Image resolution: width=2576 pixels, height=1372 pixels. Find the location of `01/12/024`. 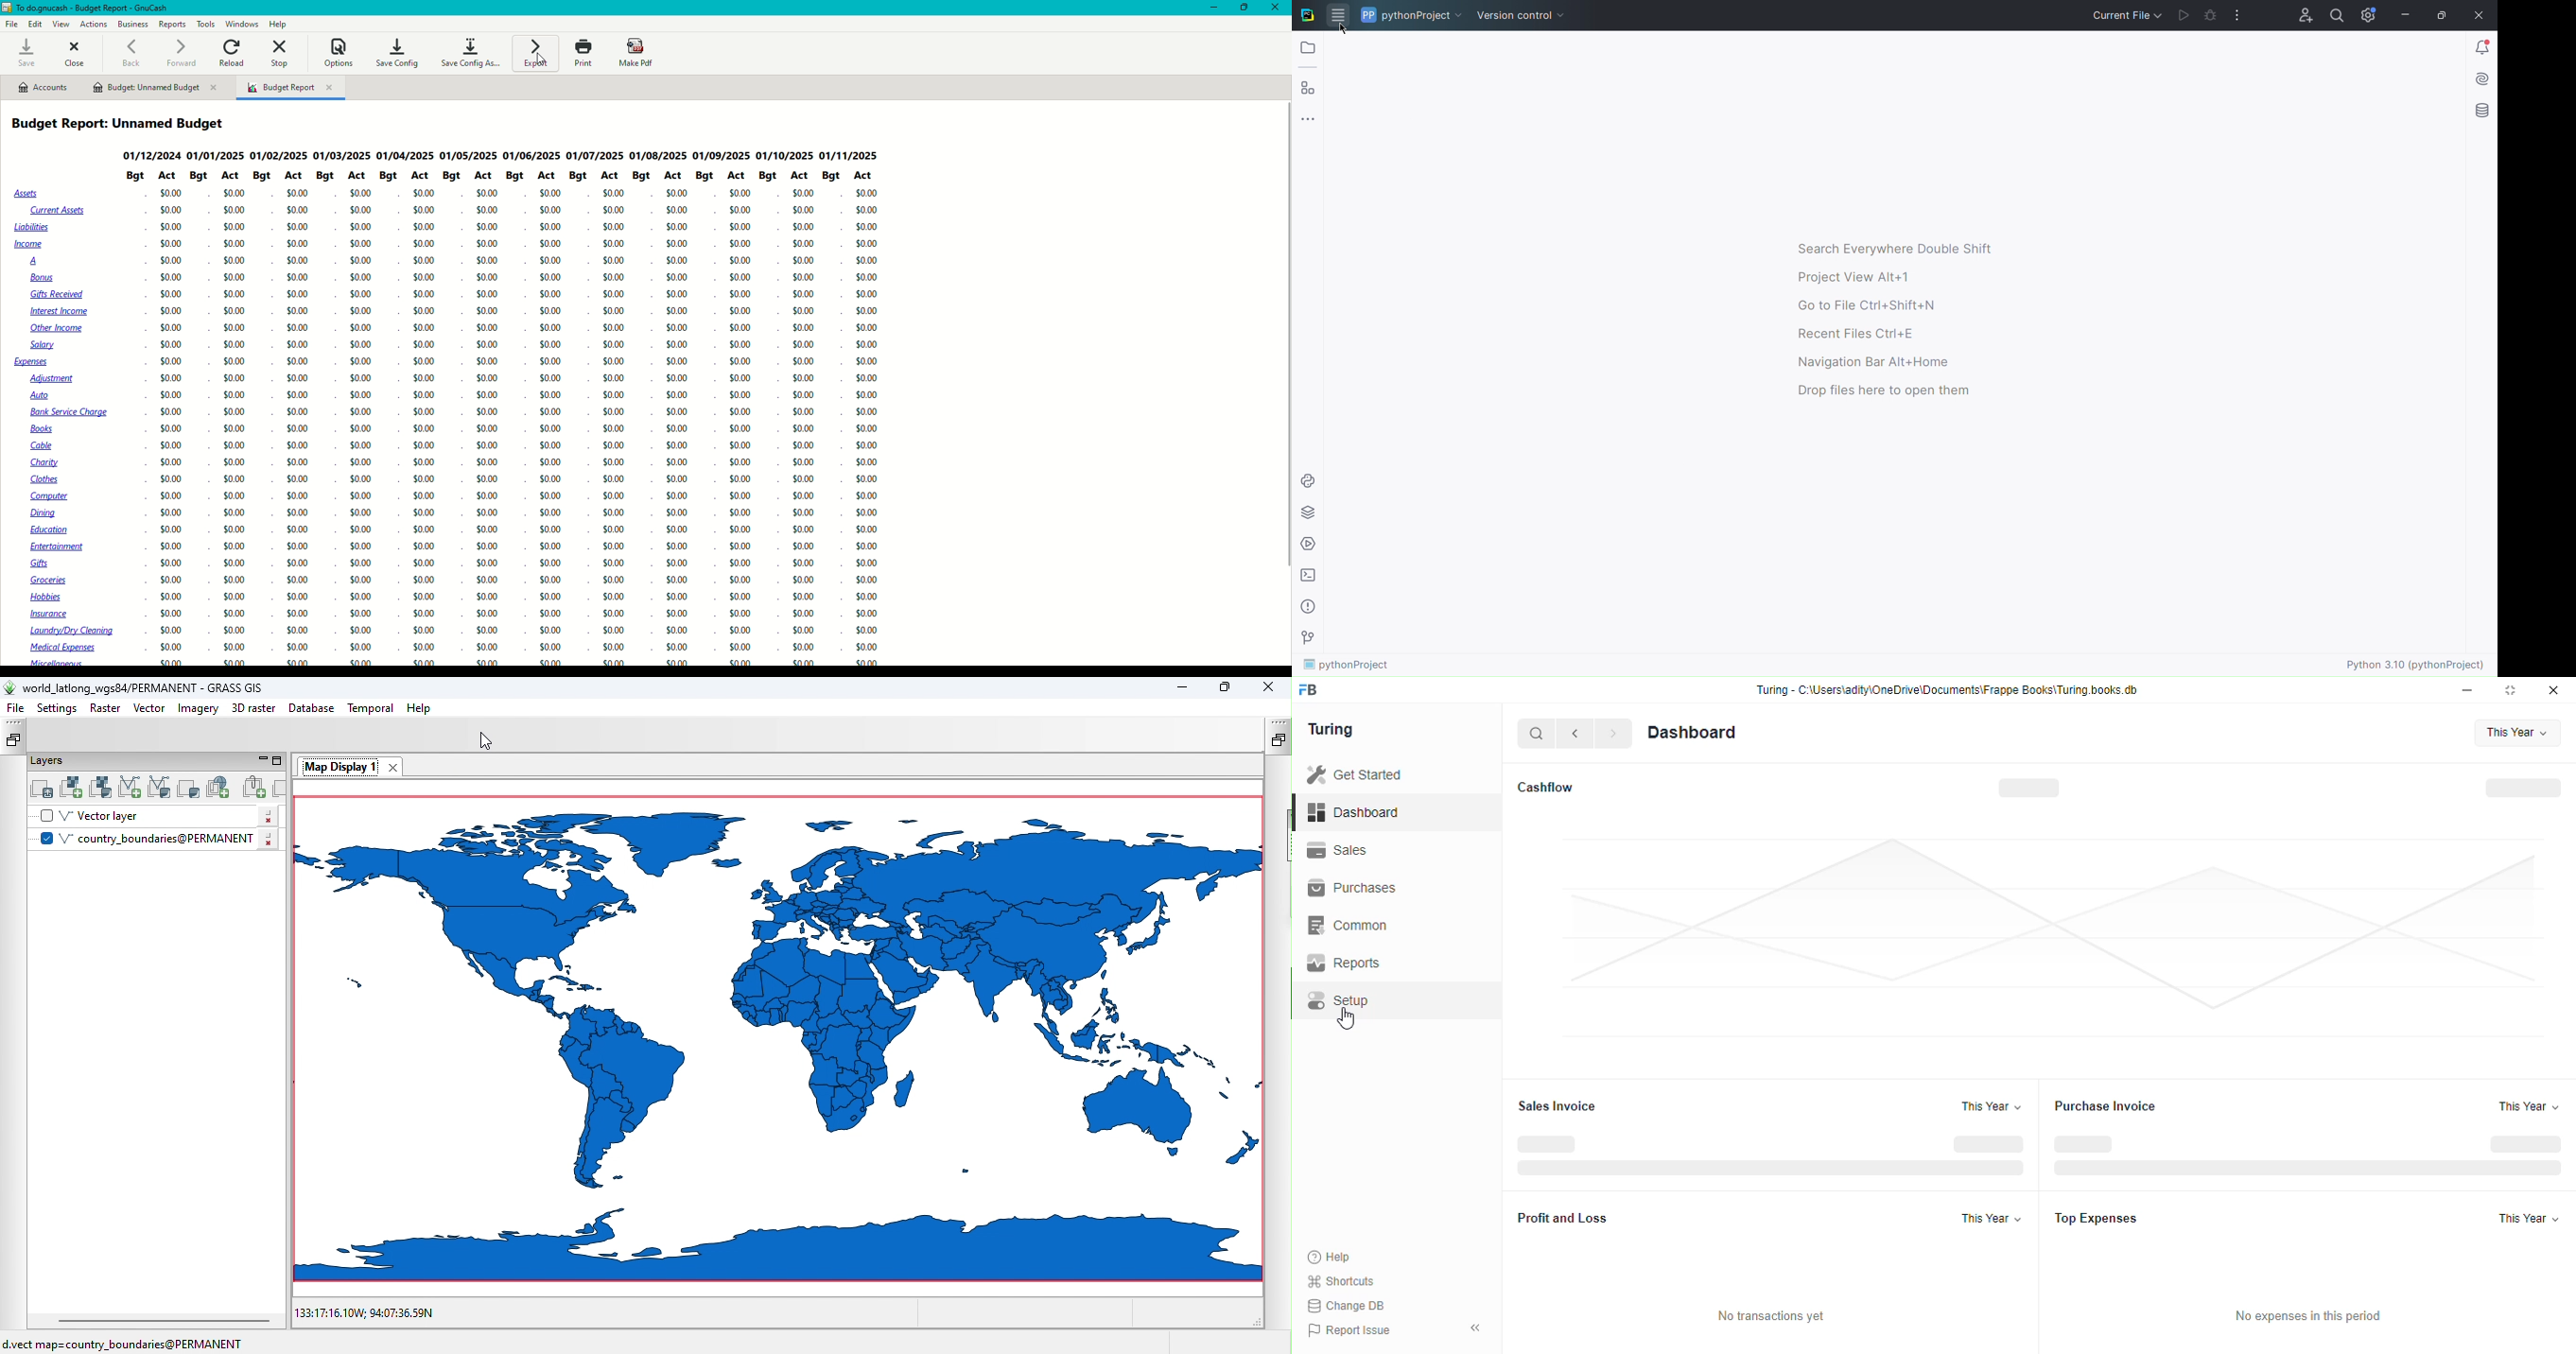

01/12/024 is located at coordinates (151, 157).